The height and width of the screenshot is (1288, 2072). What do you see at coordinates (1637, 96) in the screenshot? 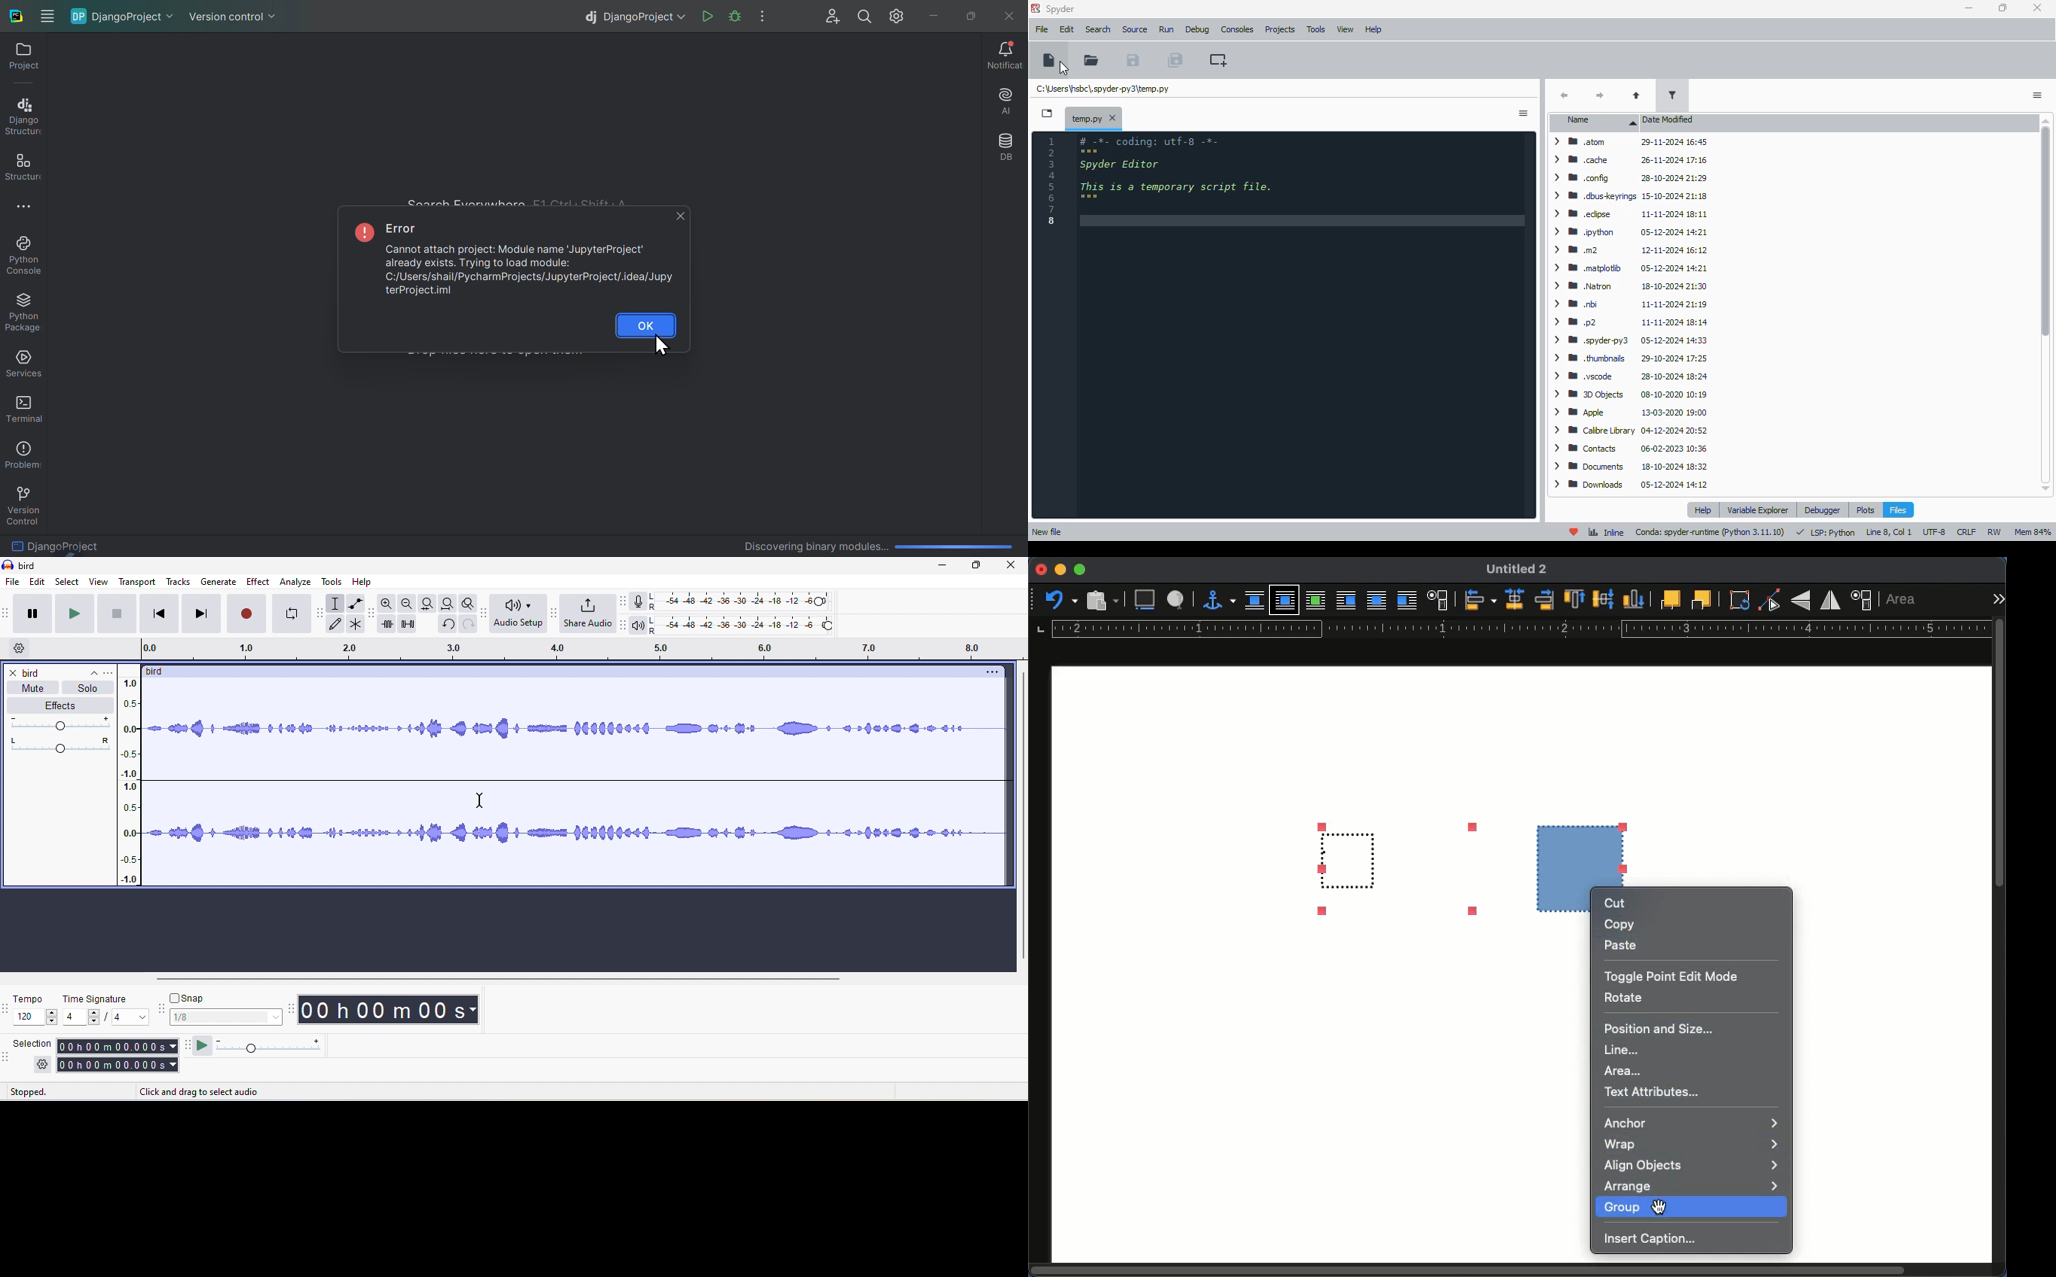
I see `parent` at bounding box center [1637, 96].